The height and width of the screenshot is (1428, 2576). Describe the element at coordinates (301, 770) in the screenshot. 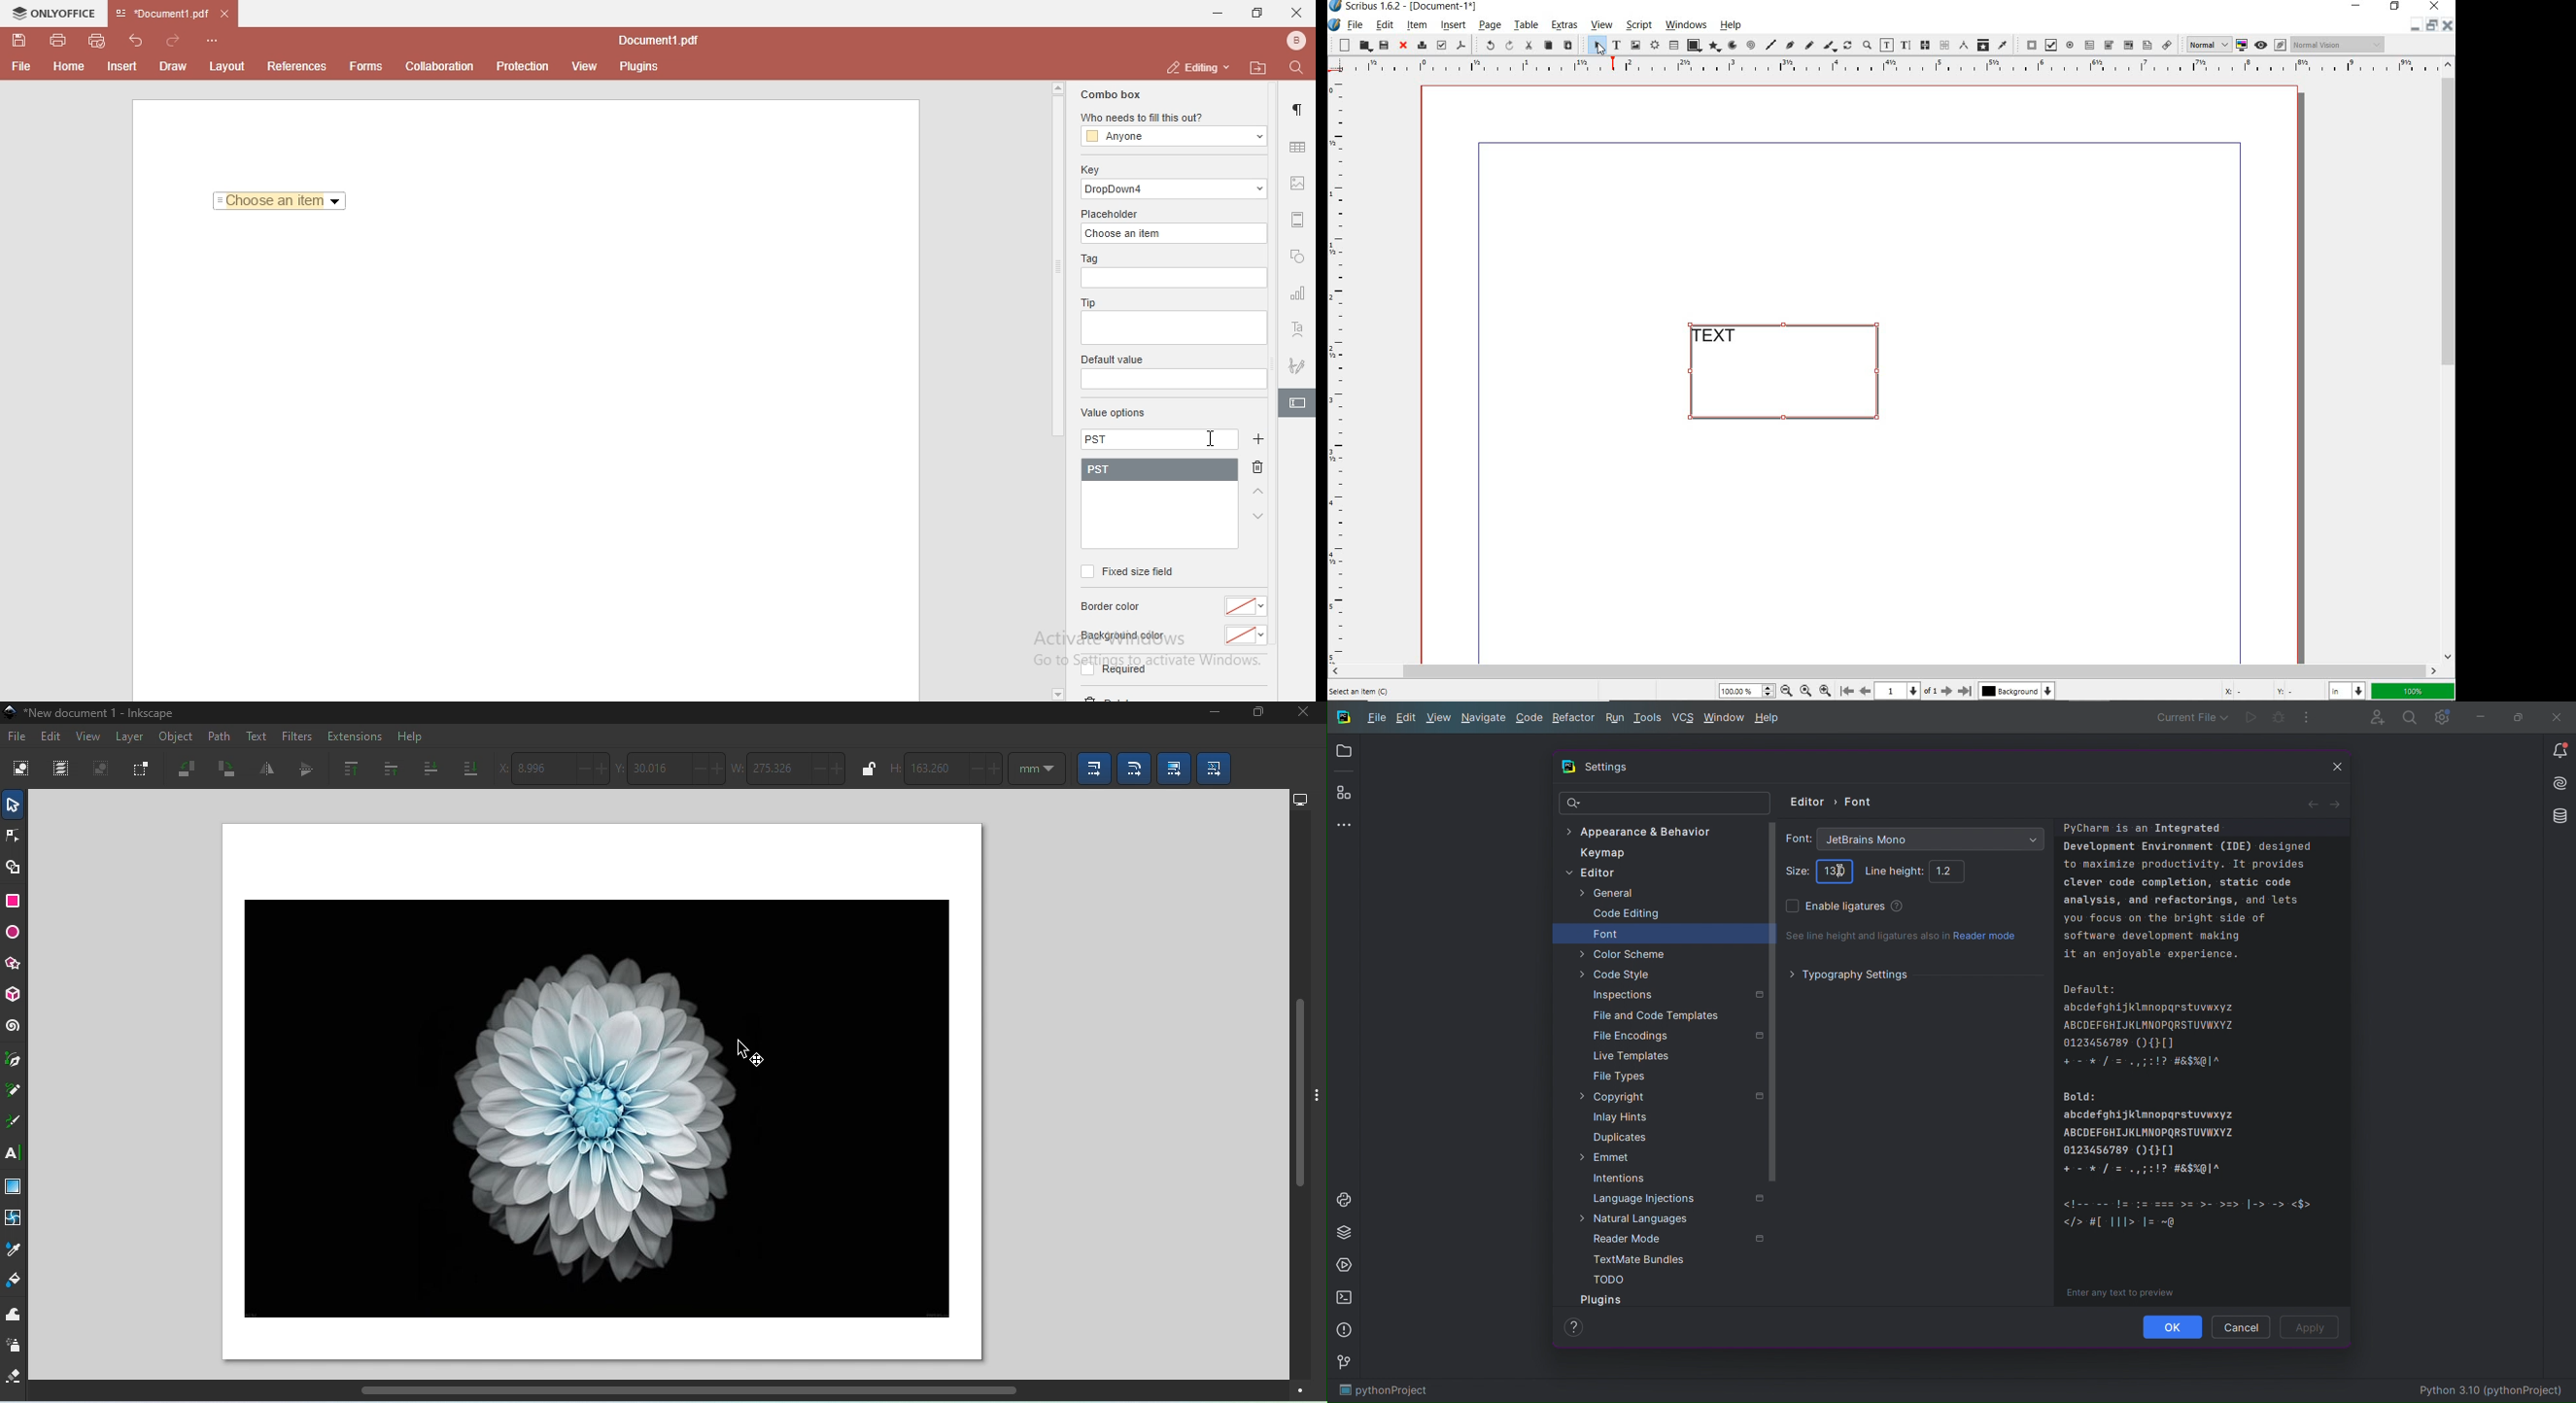

I see `Object flip vertically` at that location.